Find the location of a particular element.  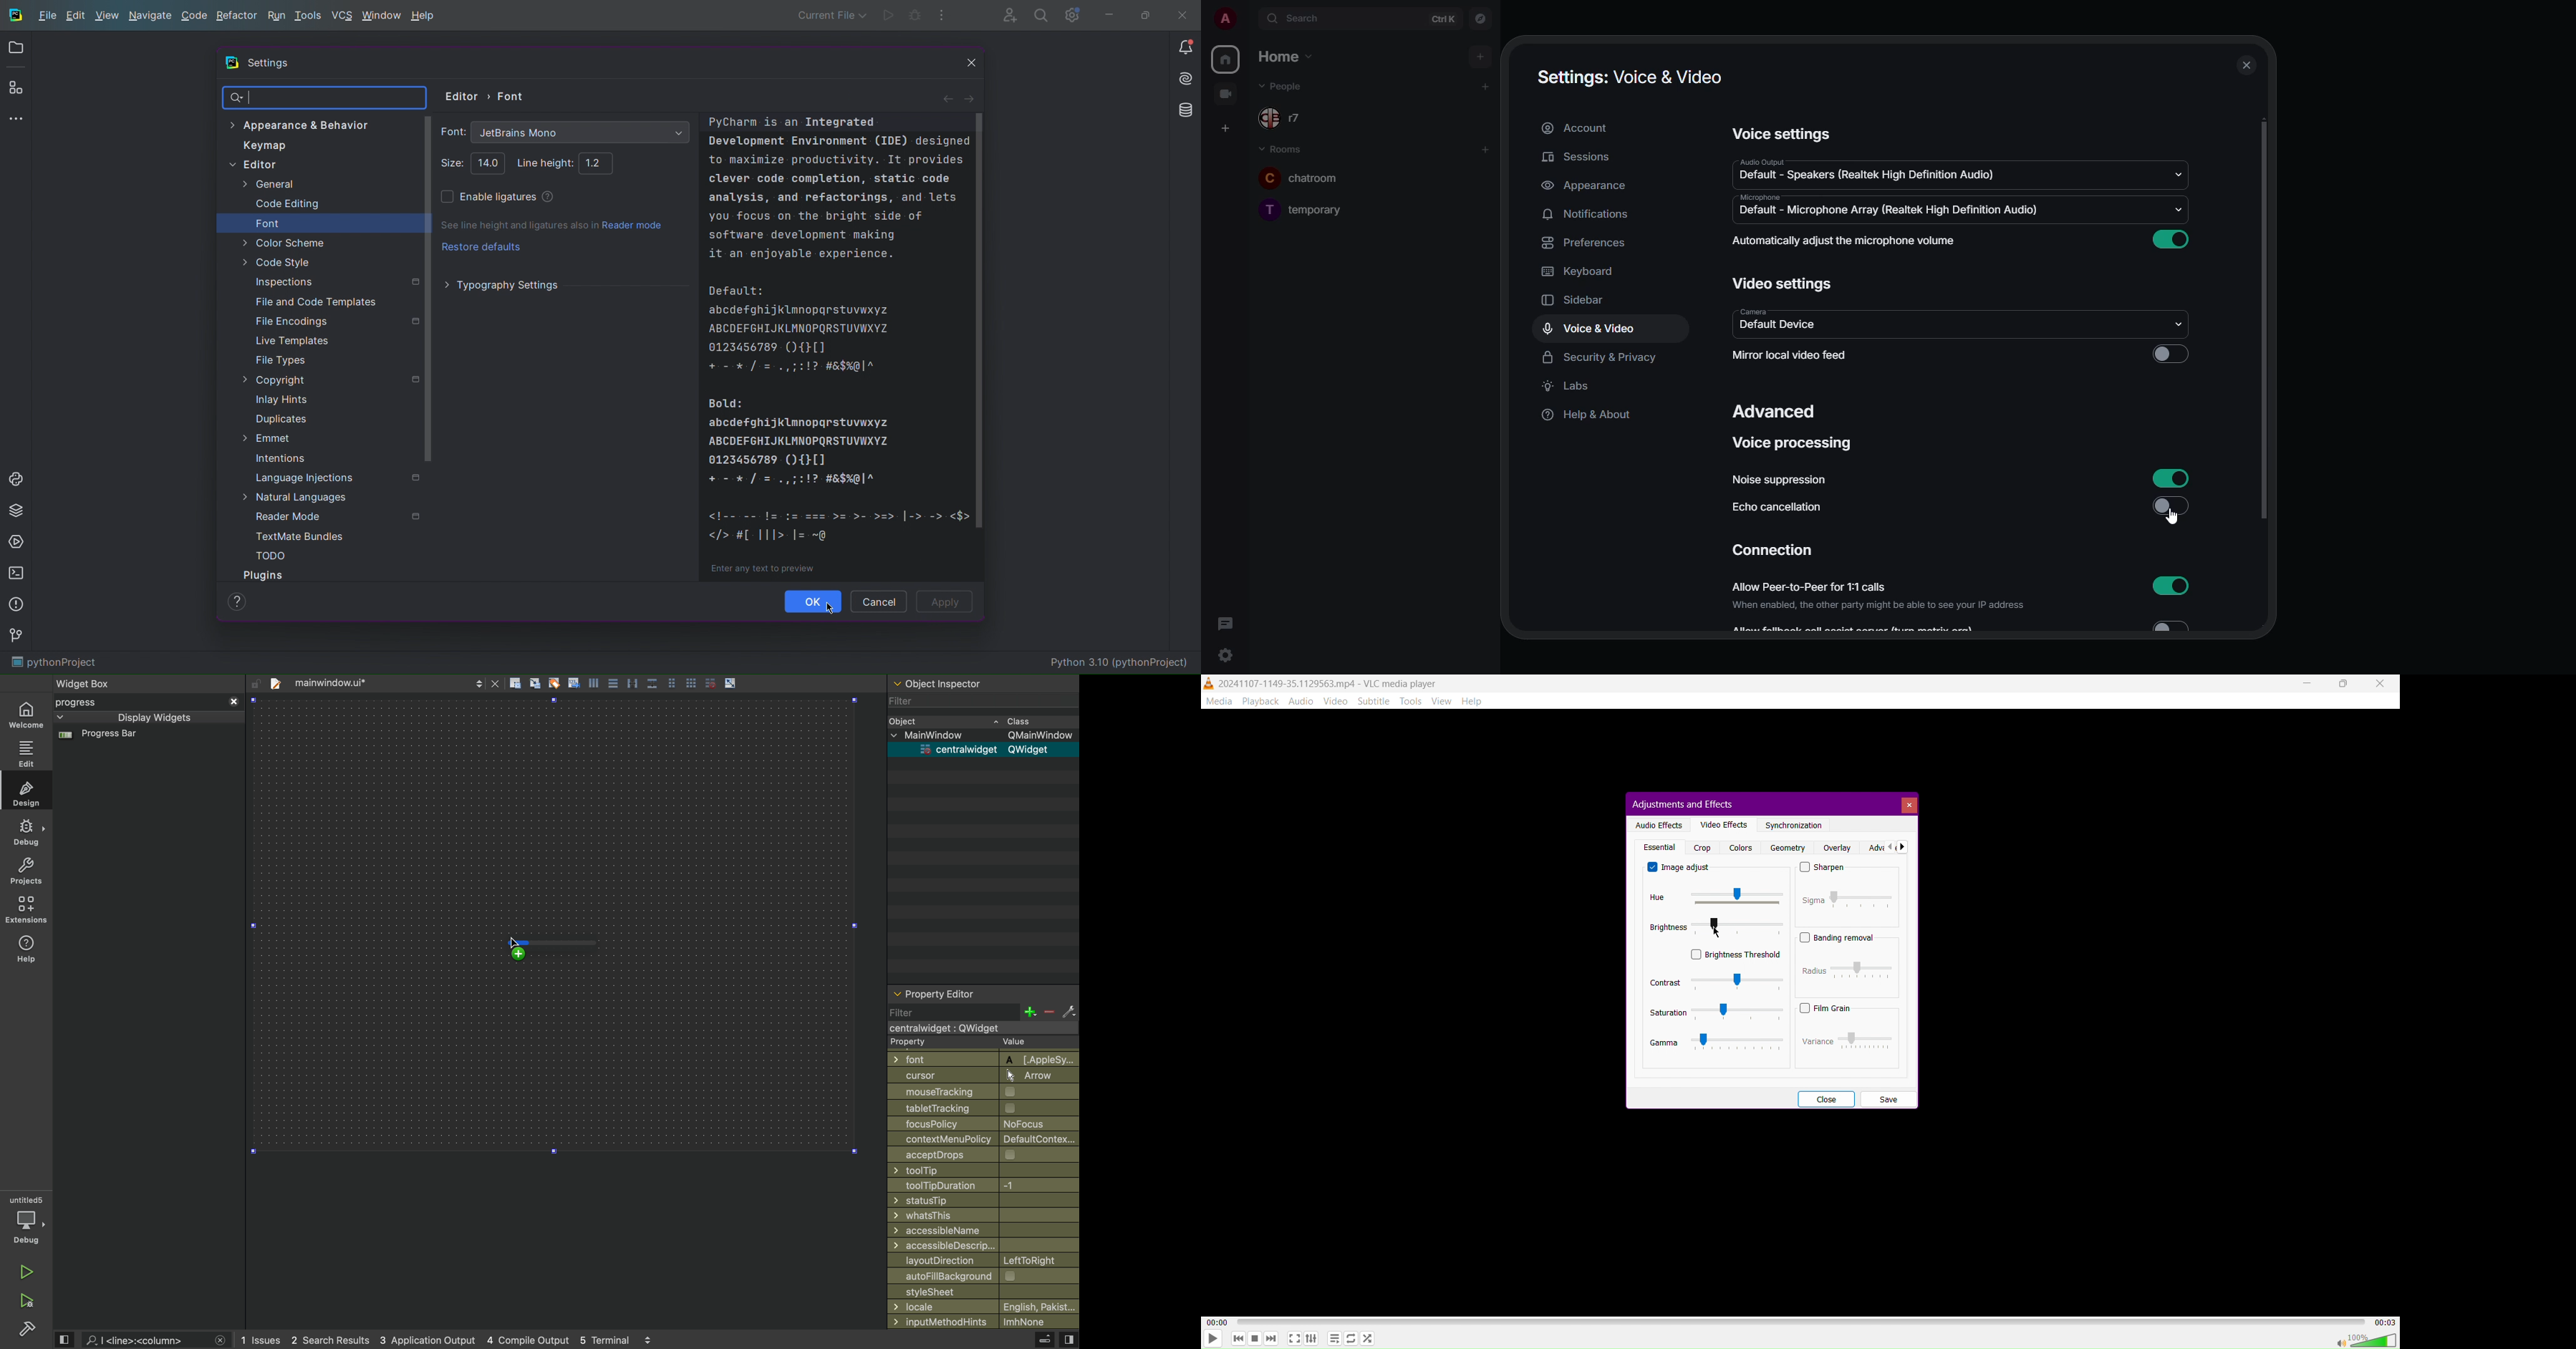

Code Style is located at coordinates (278, 260).